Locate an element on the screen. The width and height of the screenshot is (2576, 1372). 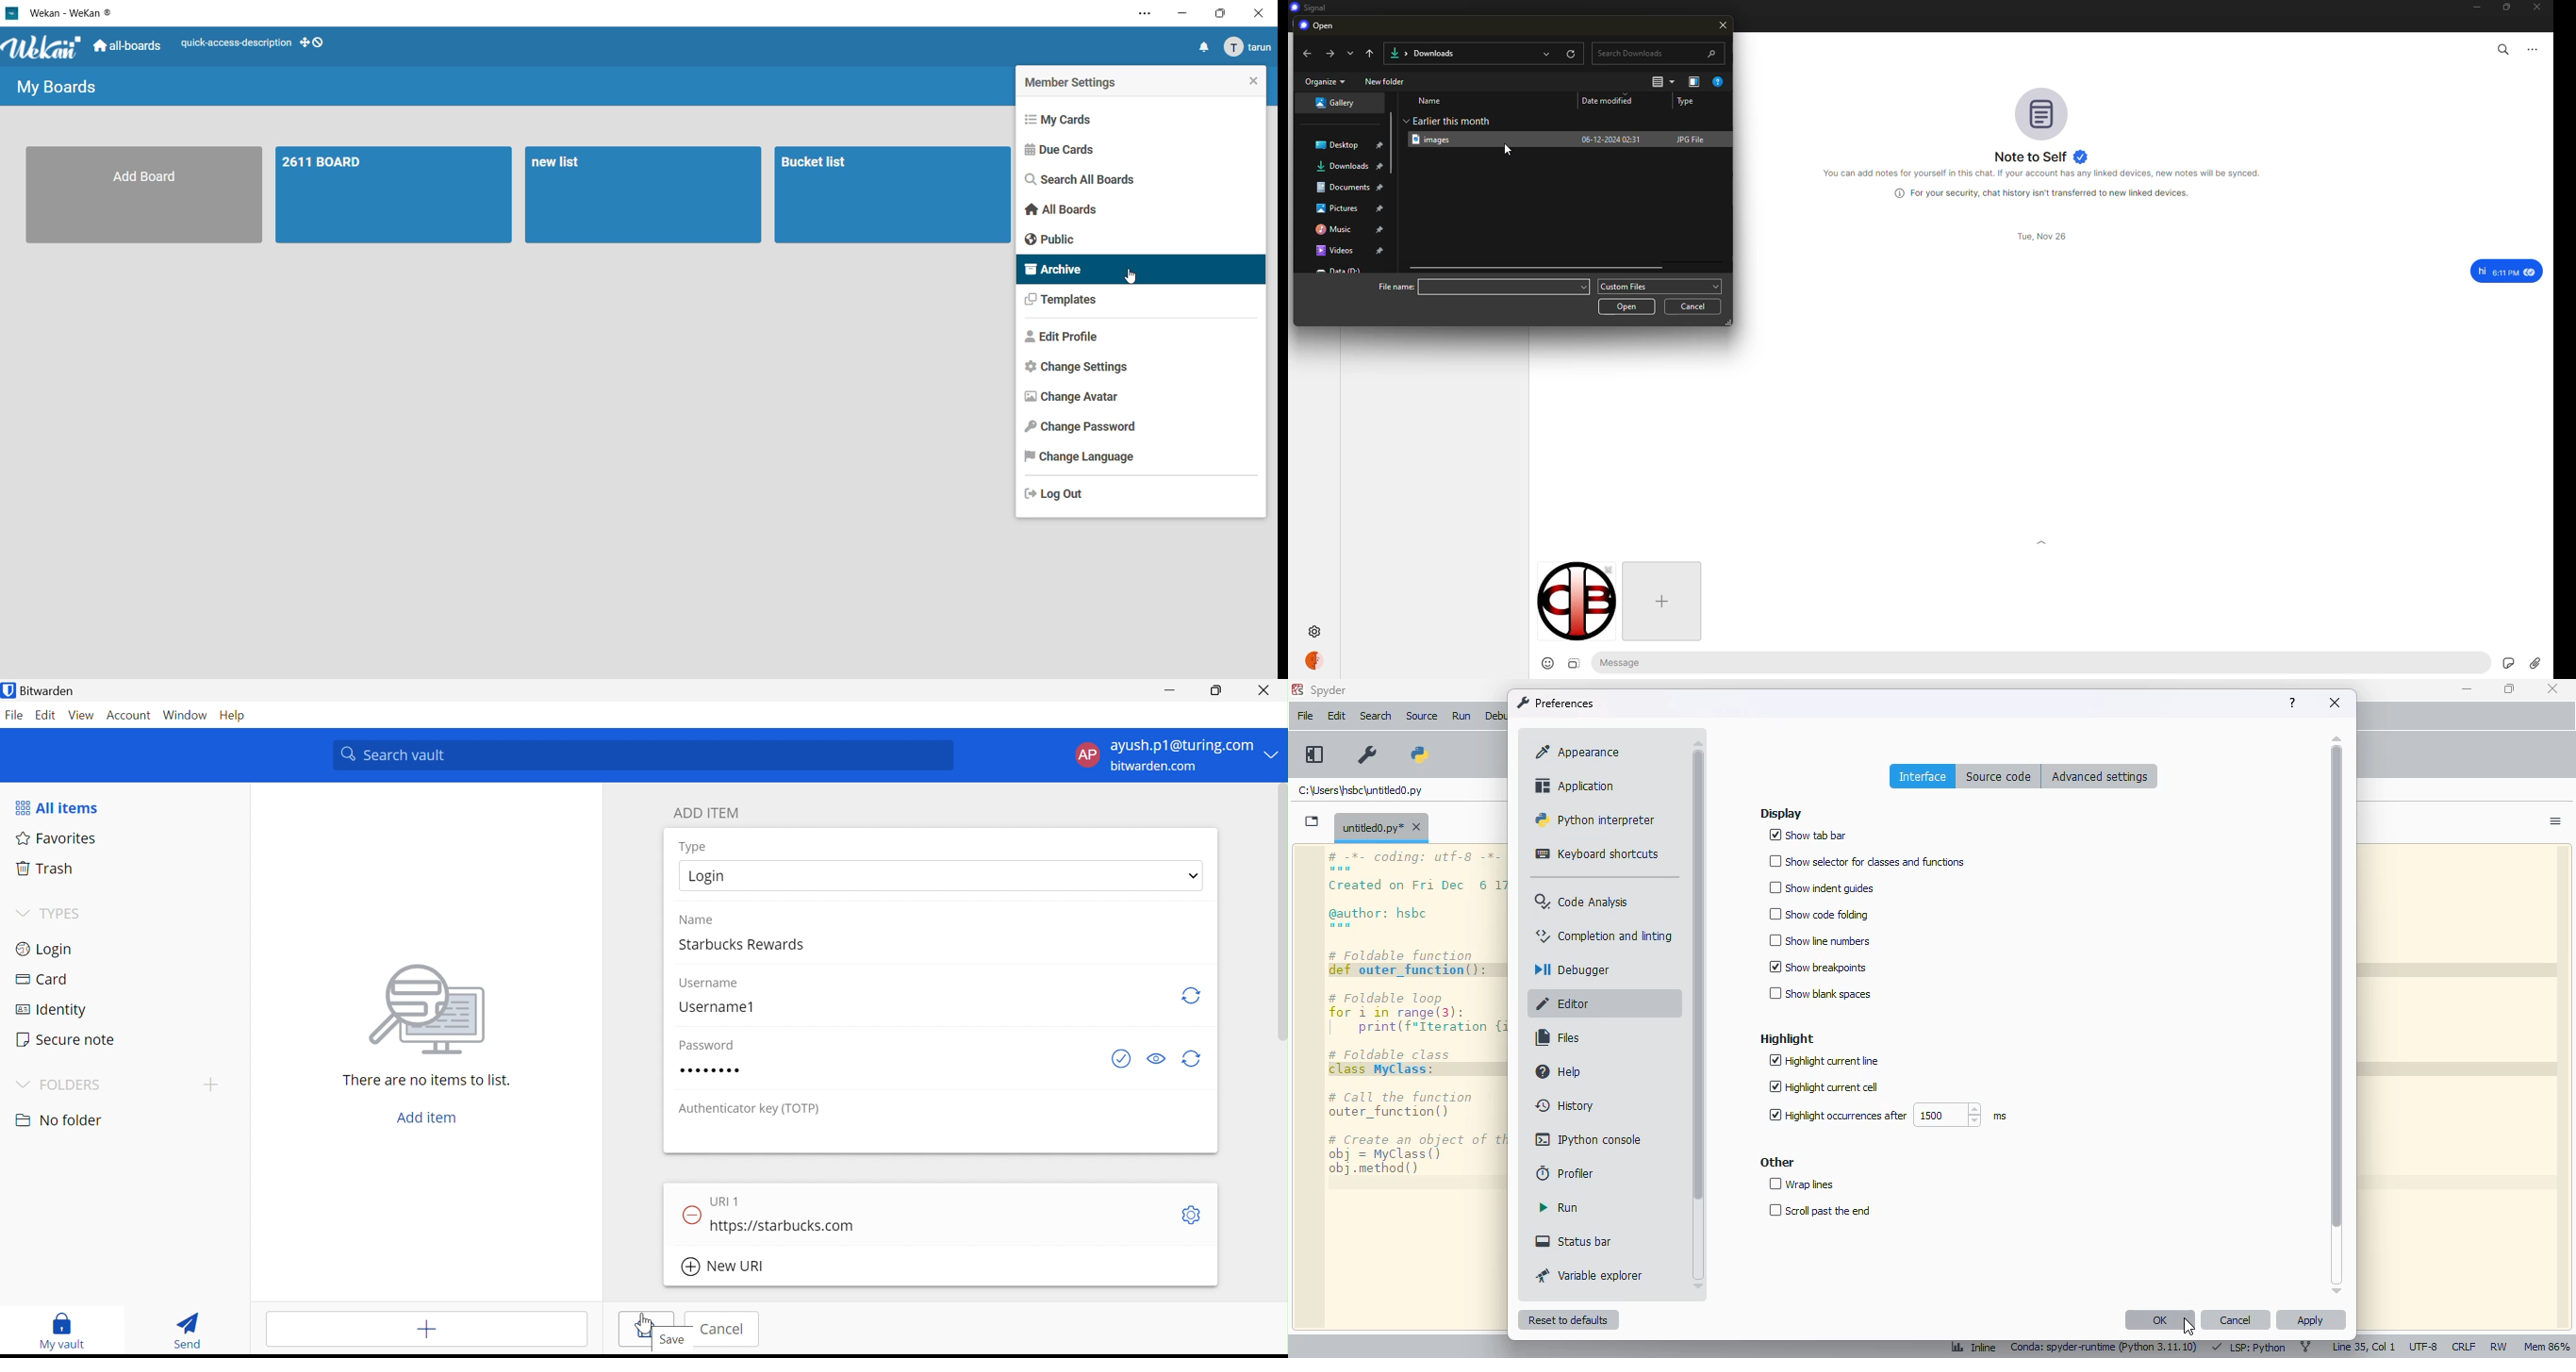
edit profile is located at coordinates (1062, 340).